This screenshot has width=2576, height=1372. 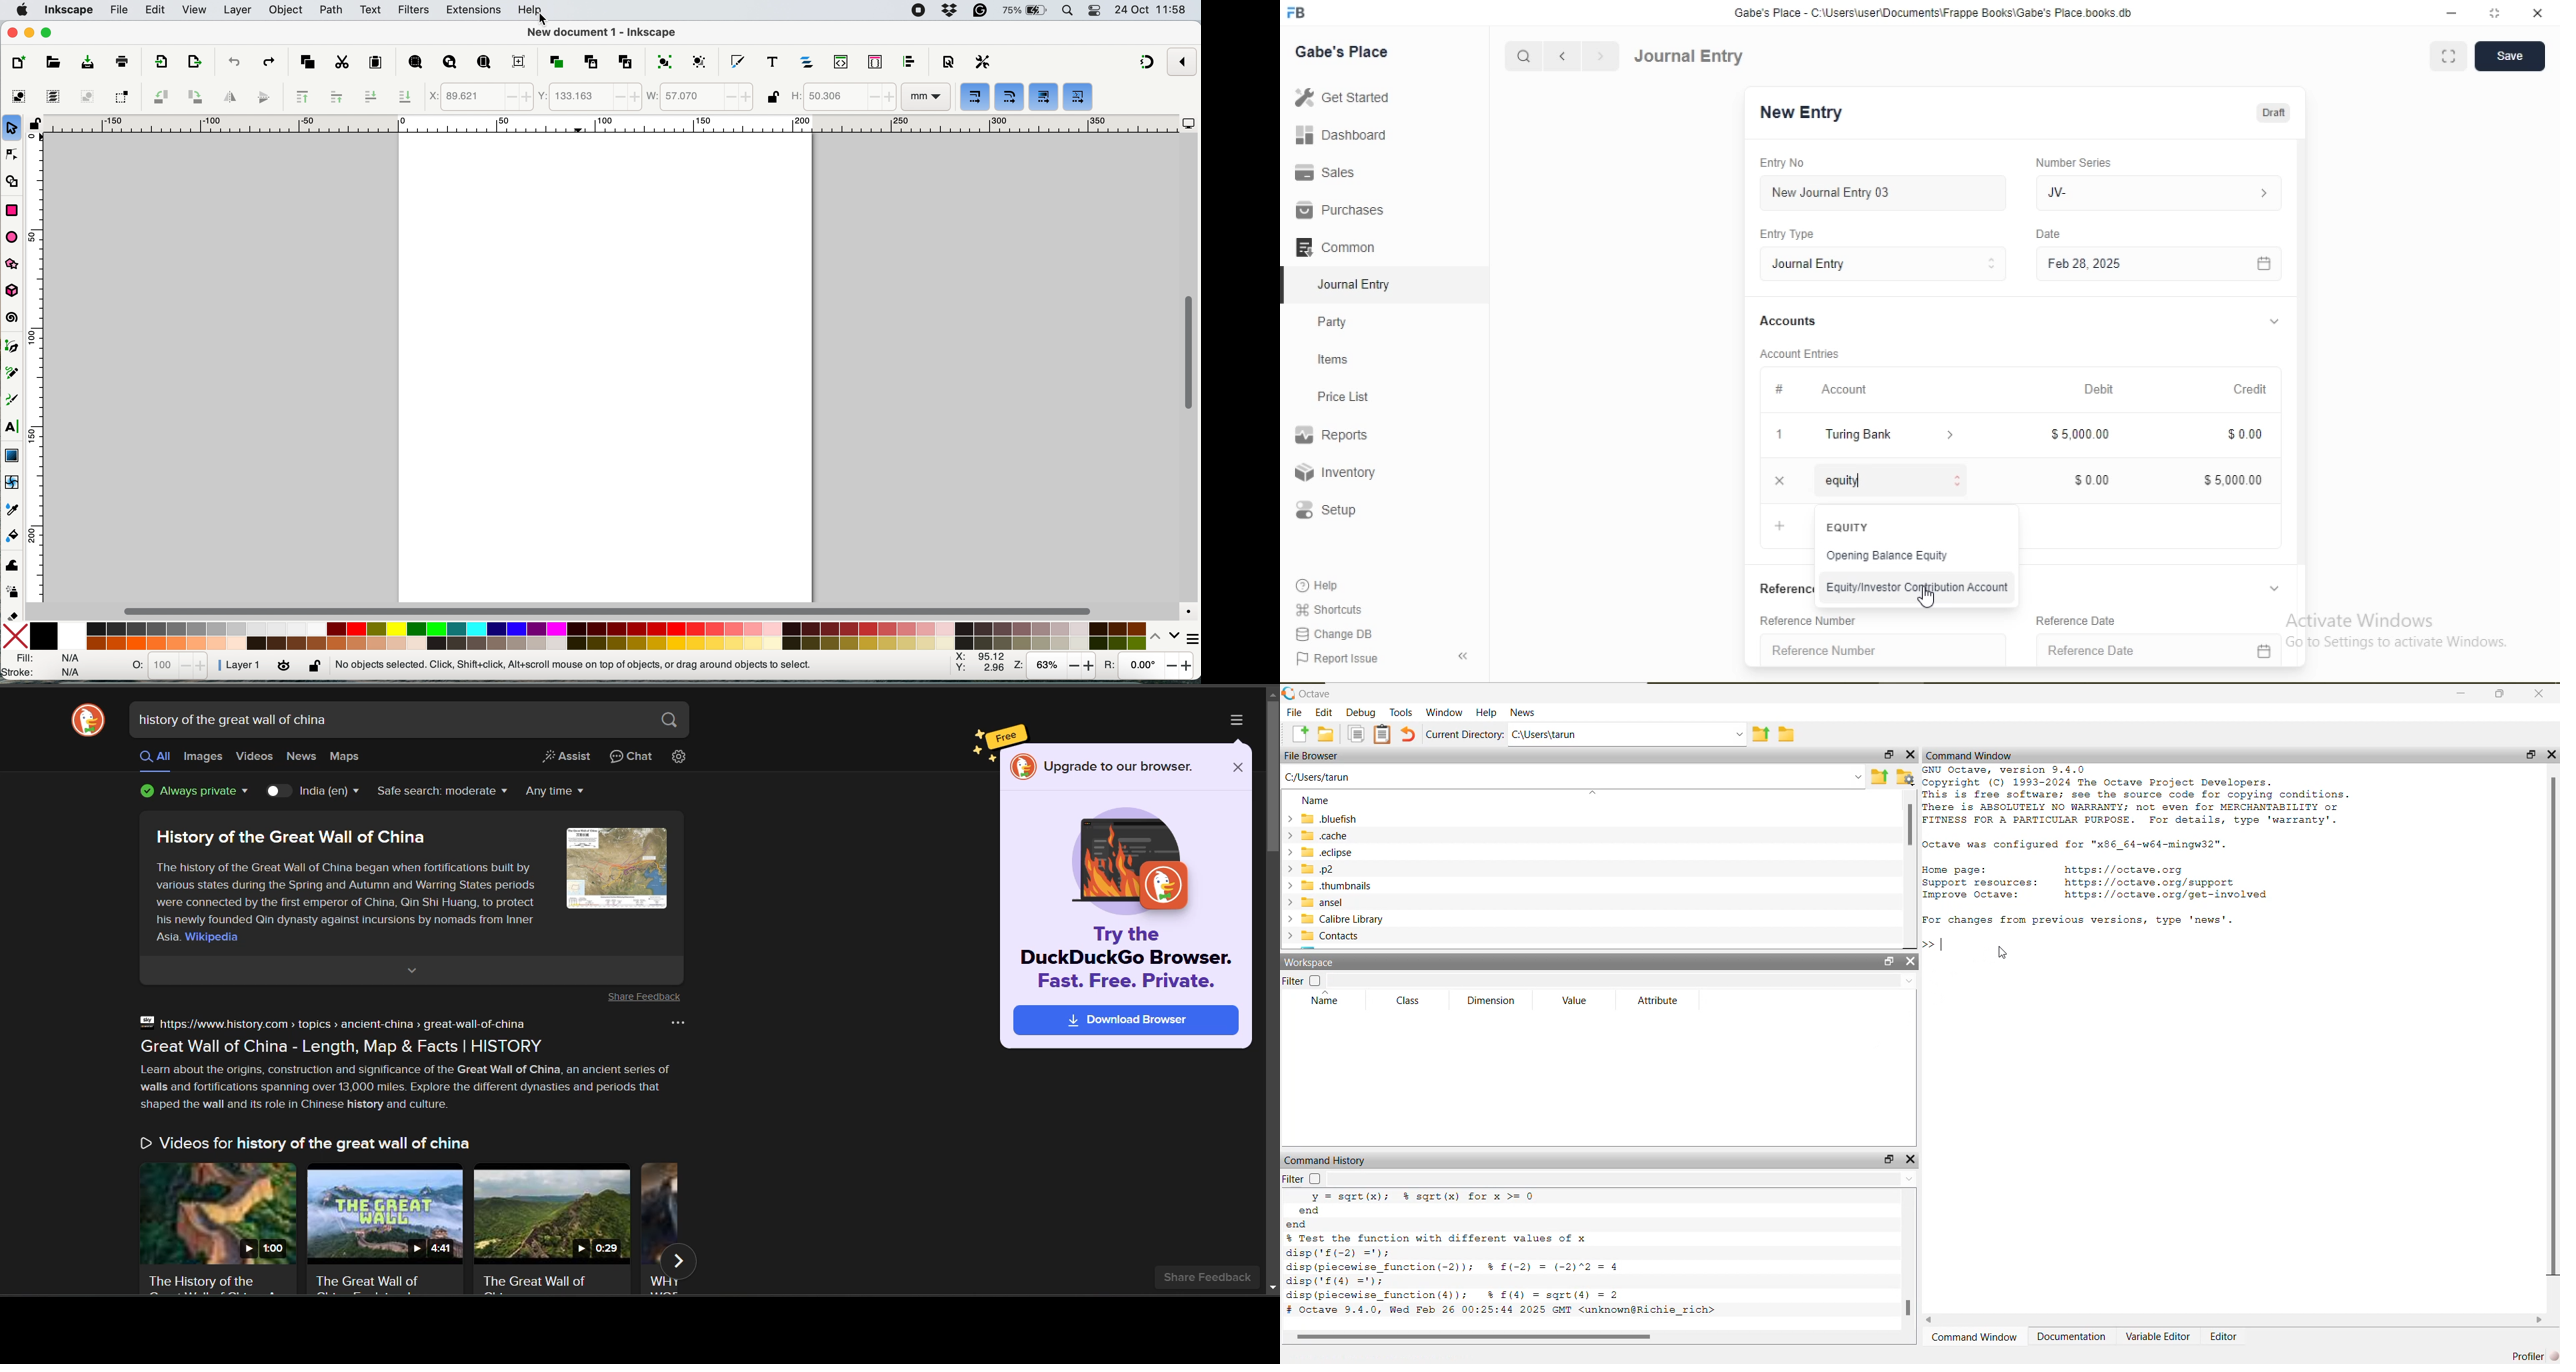 I want to click on > BE p2, so click(x=1314, y=869).